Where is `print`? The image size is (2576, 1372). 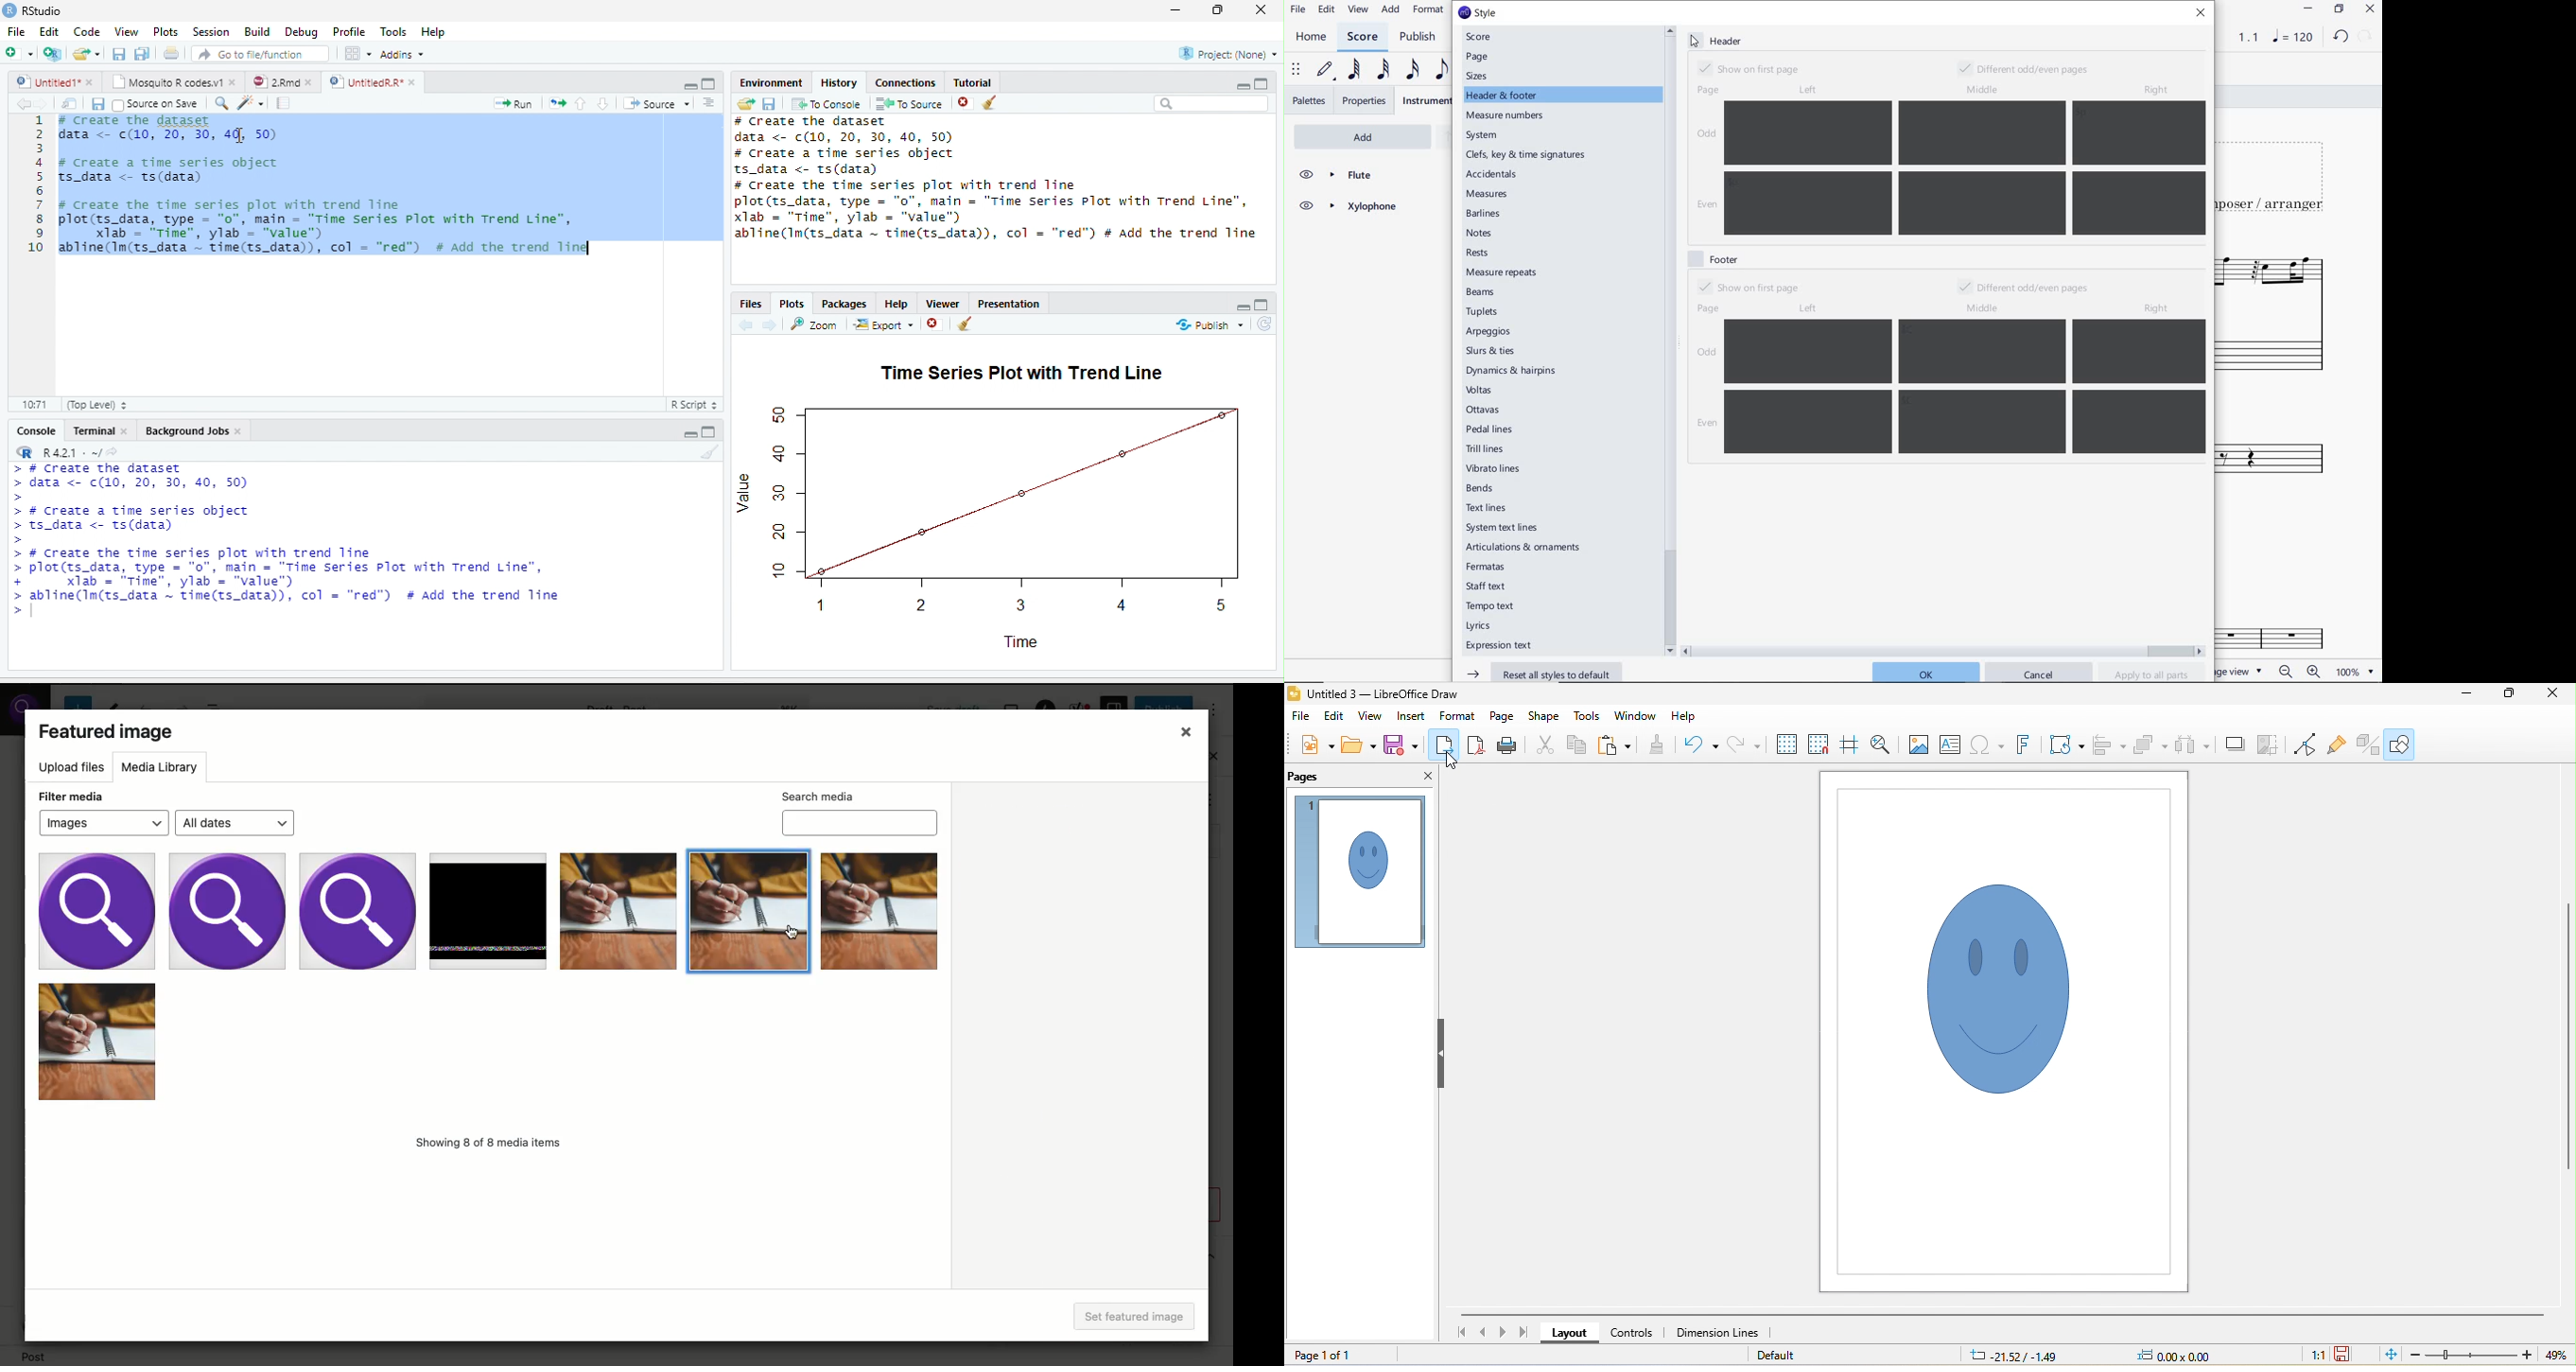
print is located at coordinates (1510, 746).